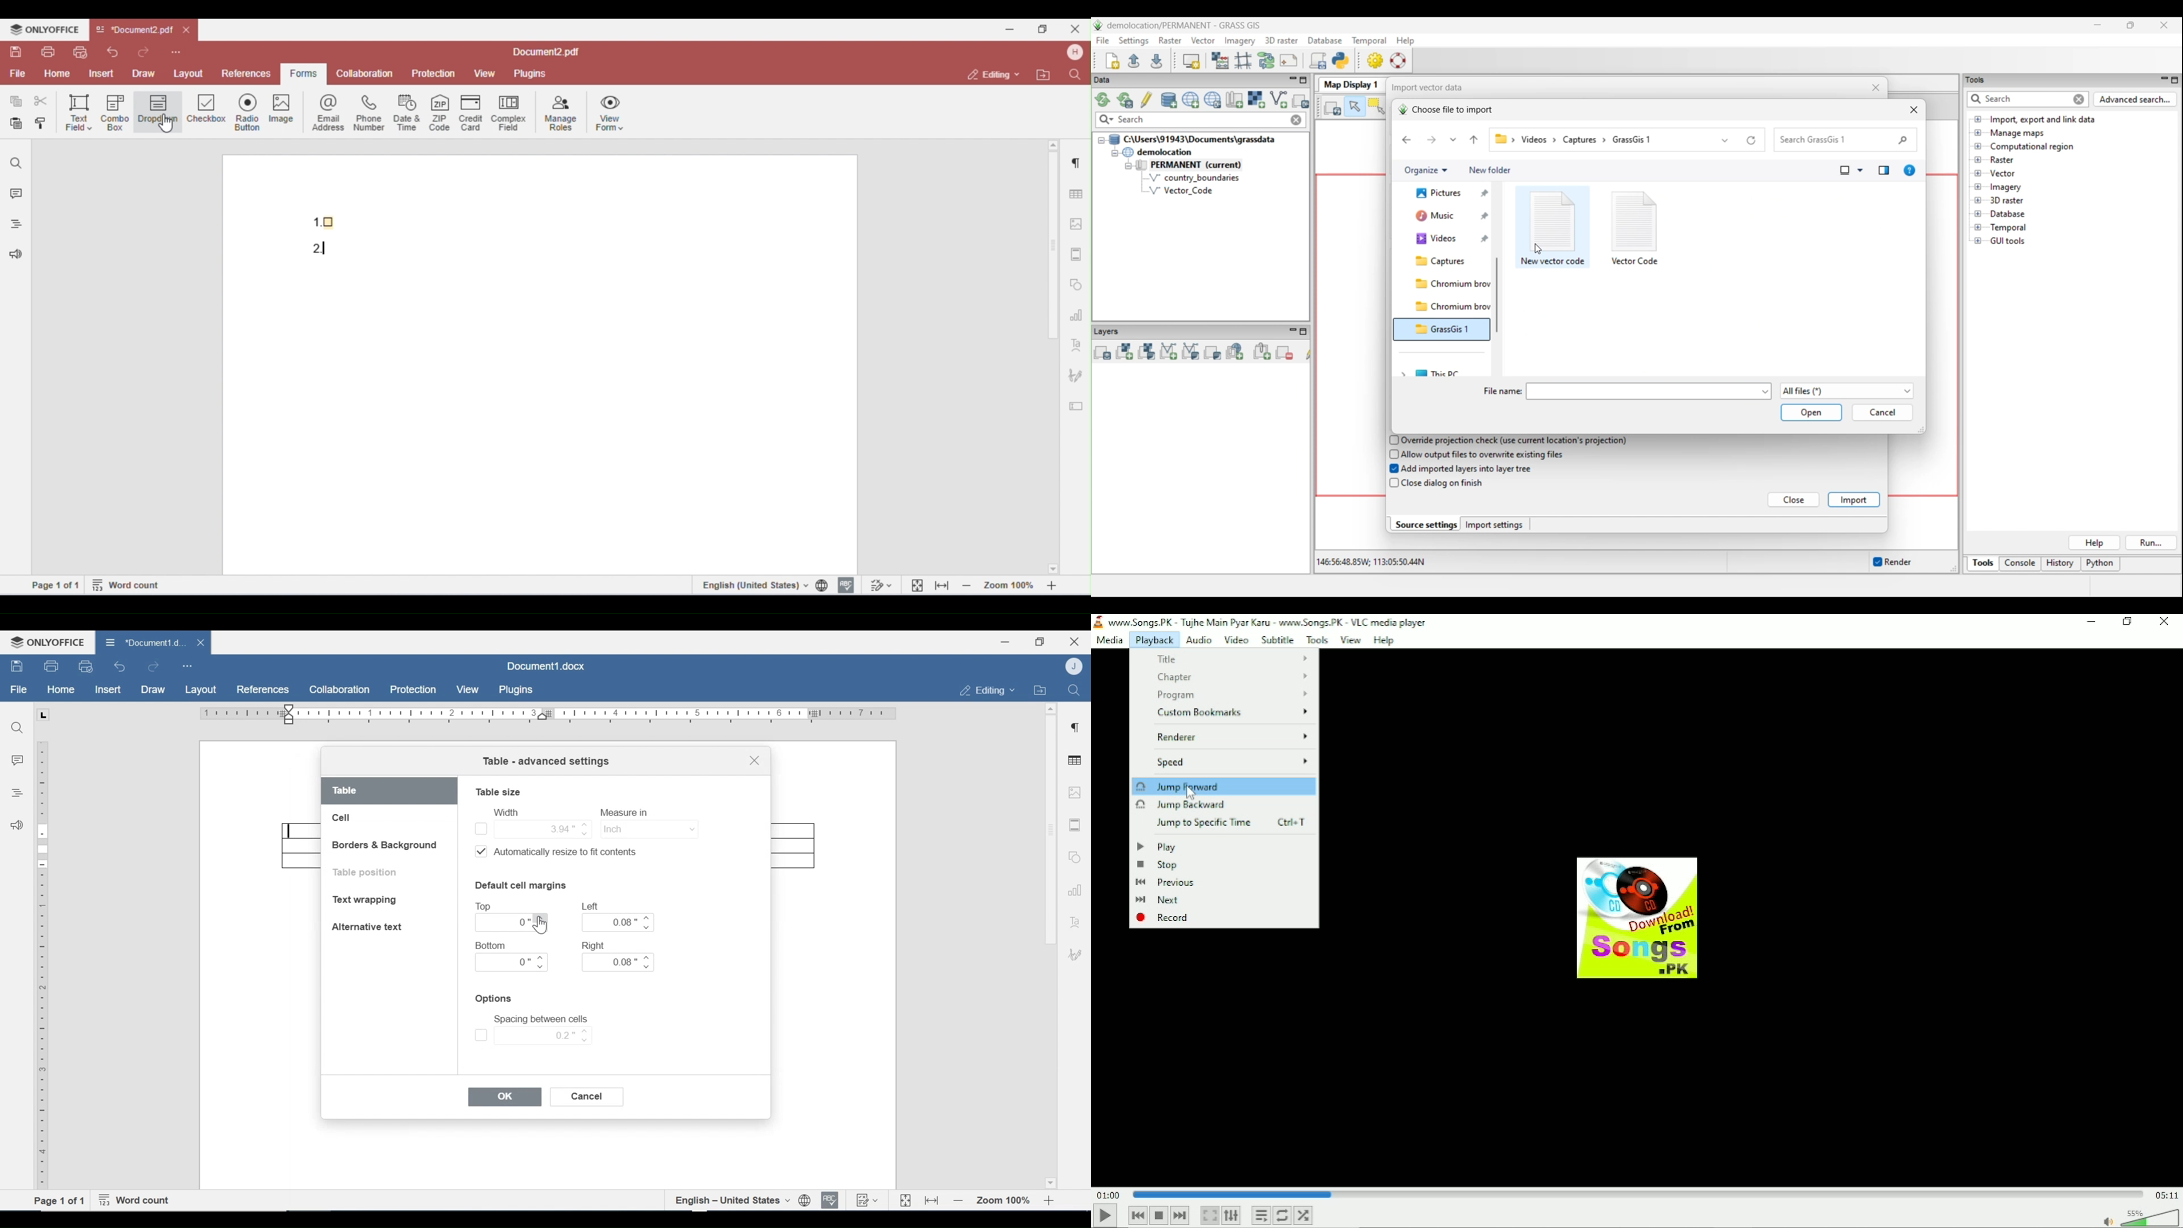 Image resolution: width=2184 pixels, height=1232 pixels. I want to click on Previous, so click(1138, 1216).